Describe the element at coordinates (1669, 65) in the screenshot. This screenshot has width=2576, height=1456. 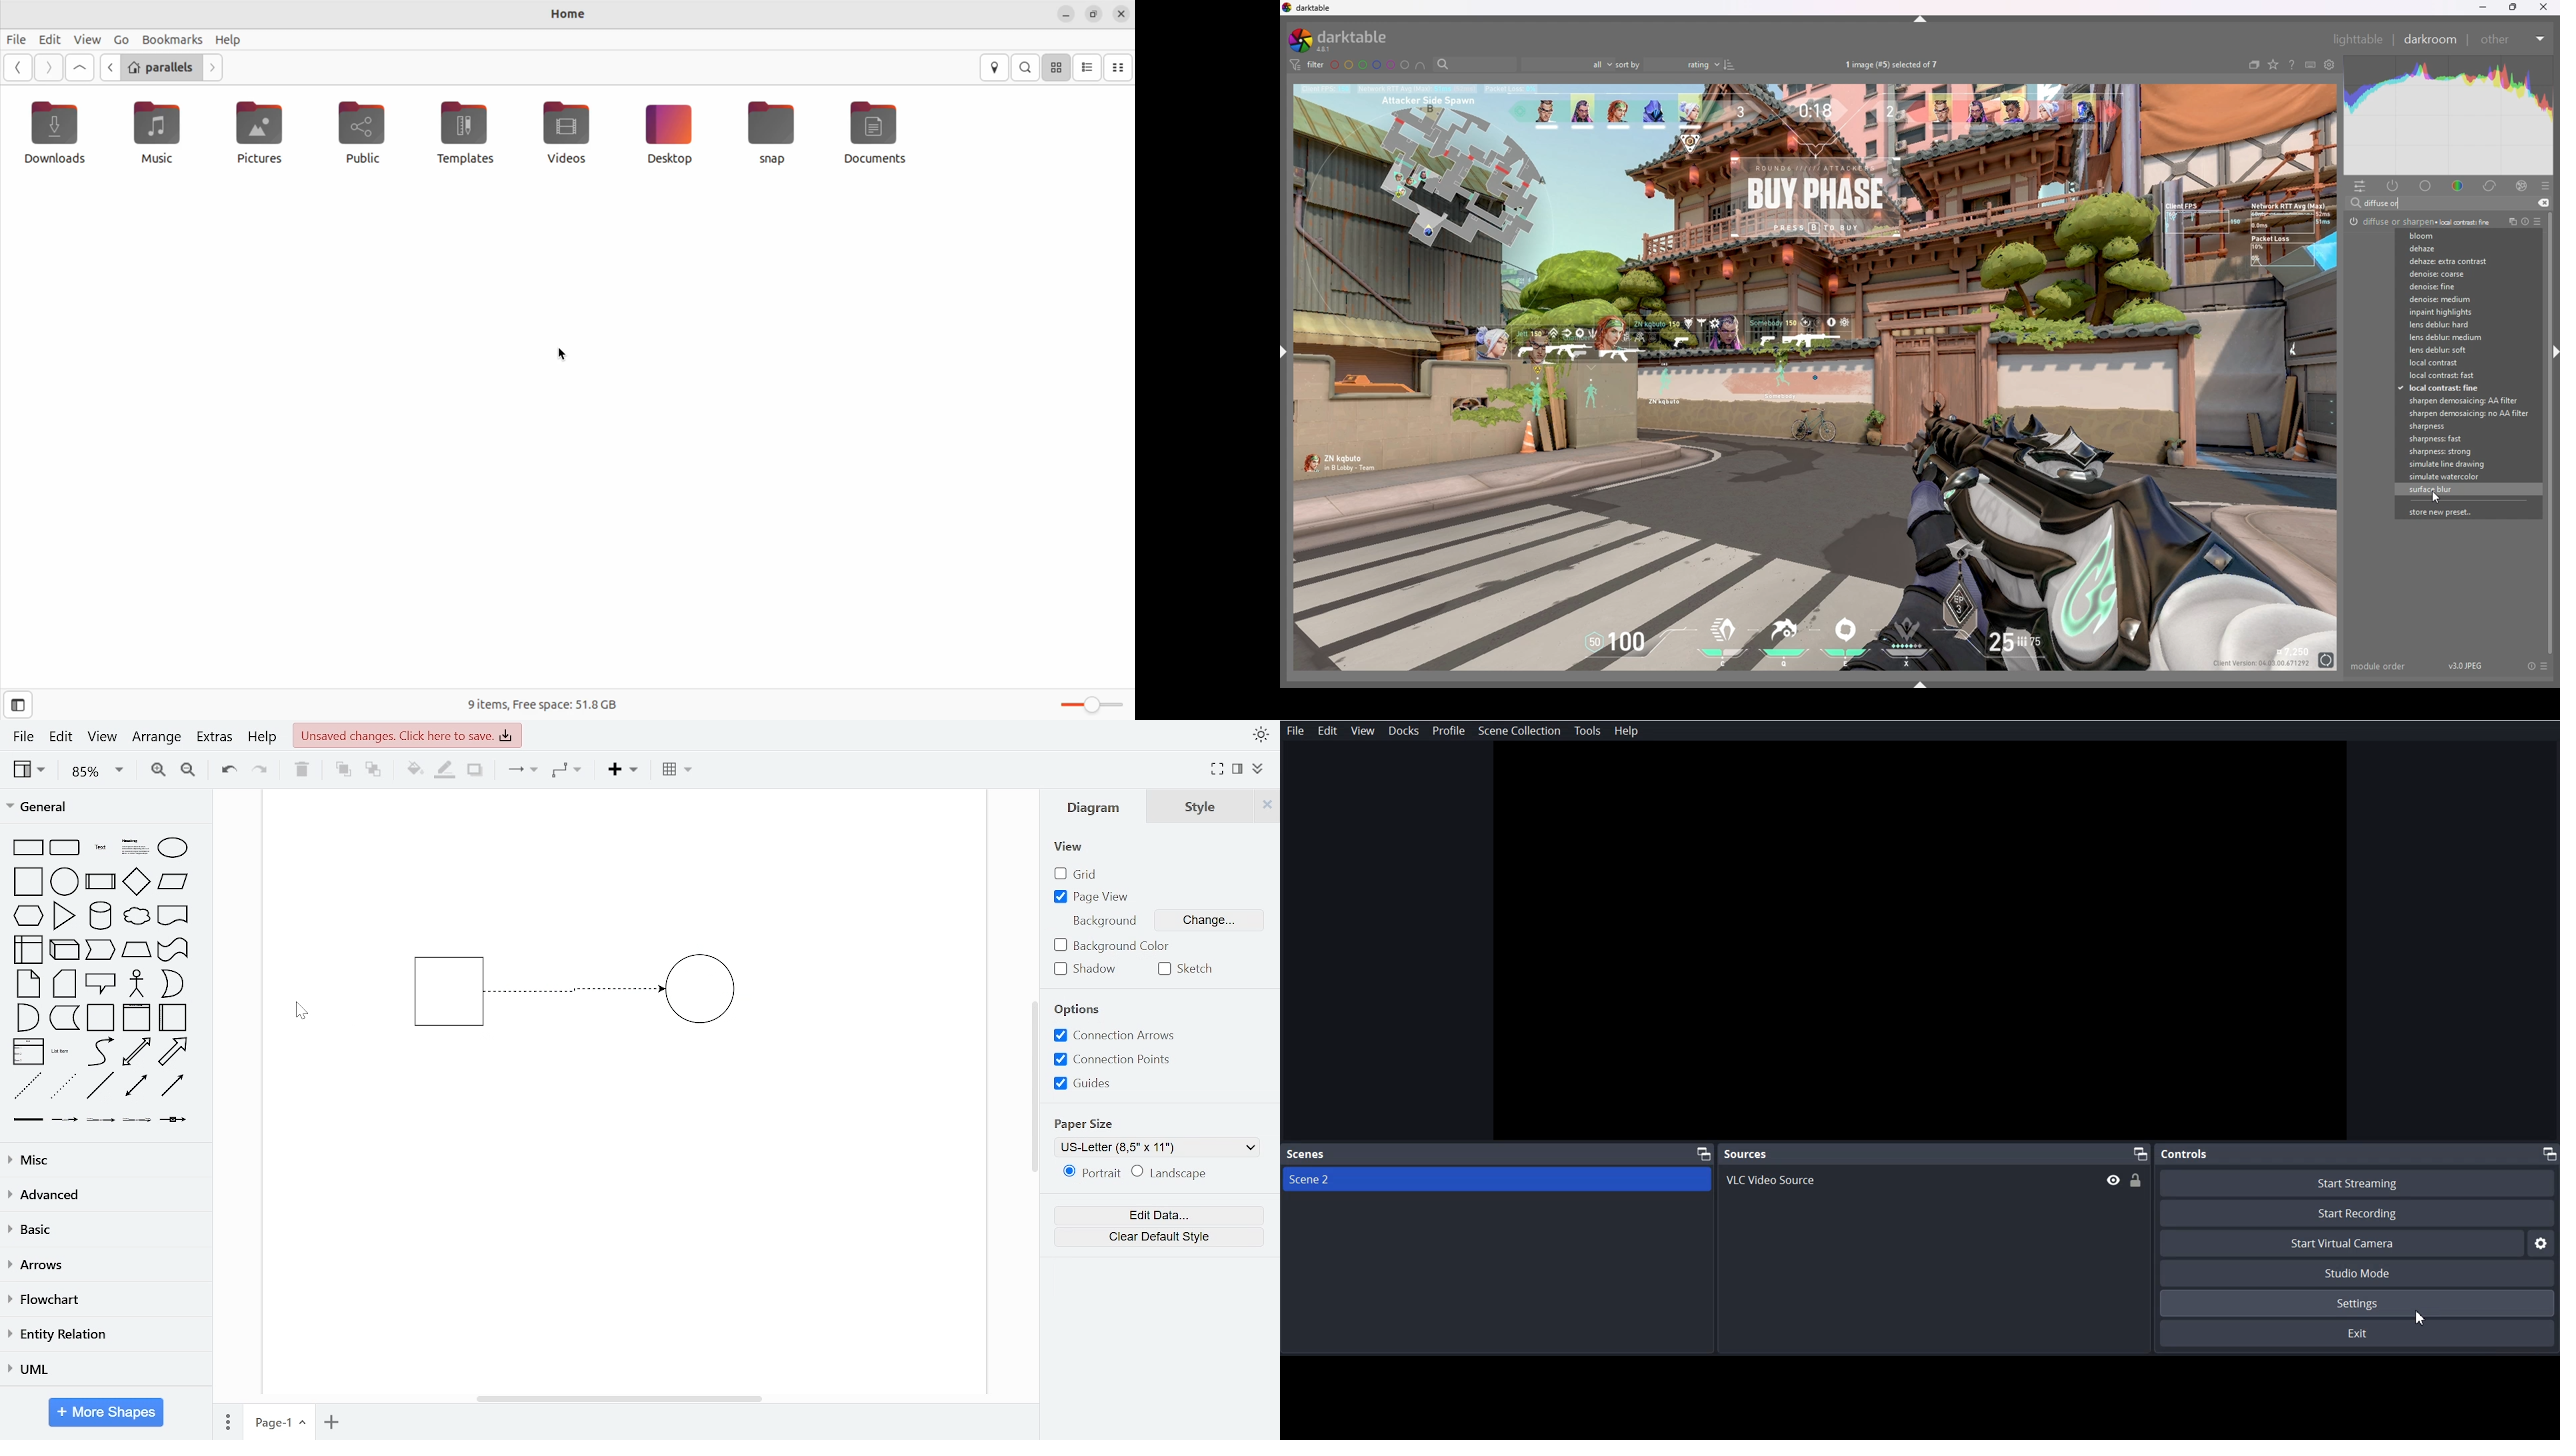
I see `sort by` at that location.